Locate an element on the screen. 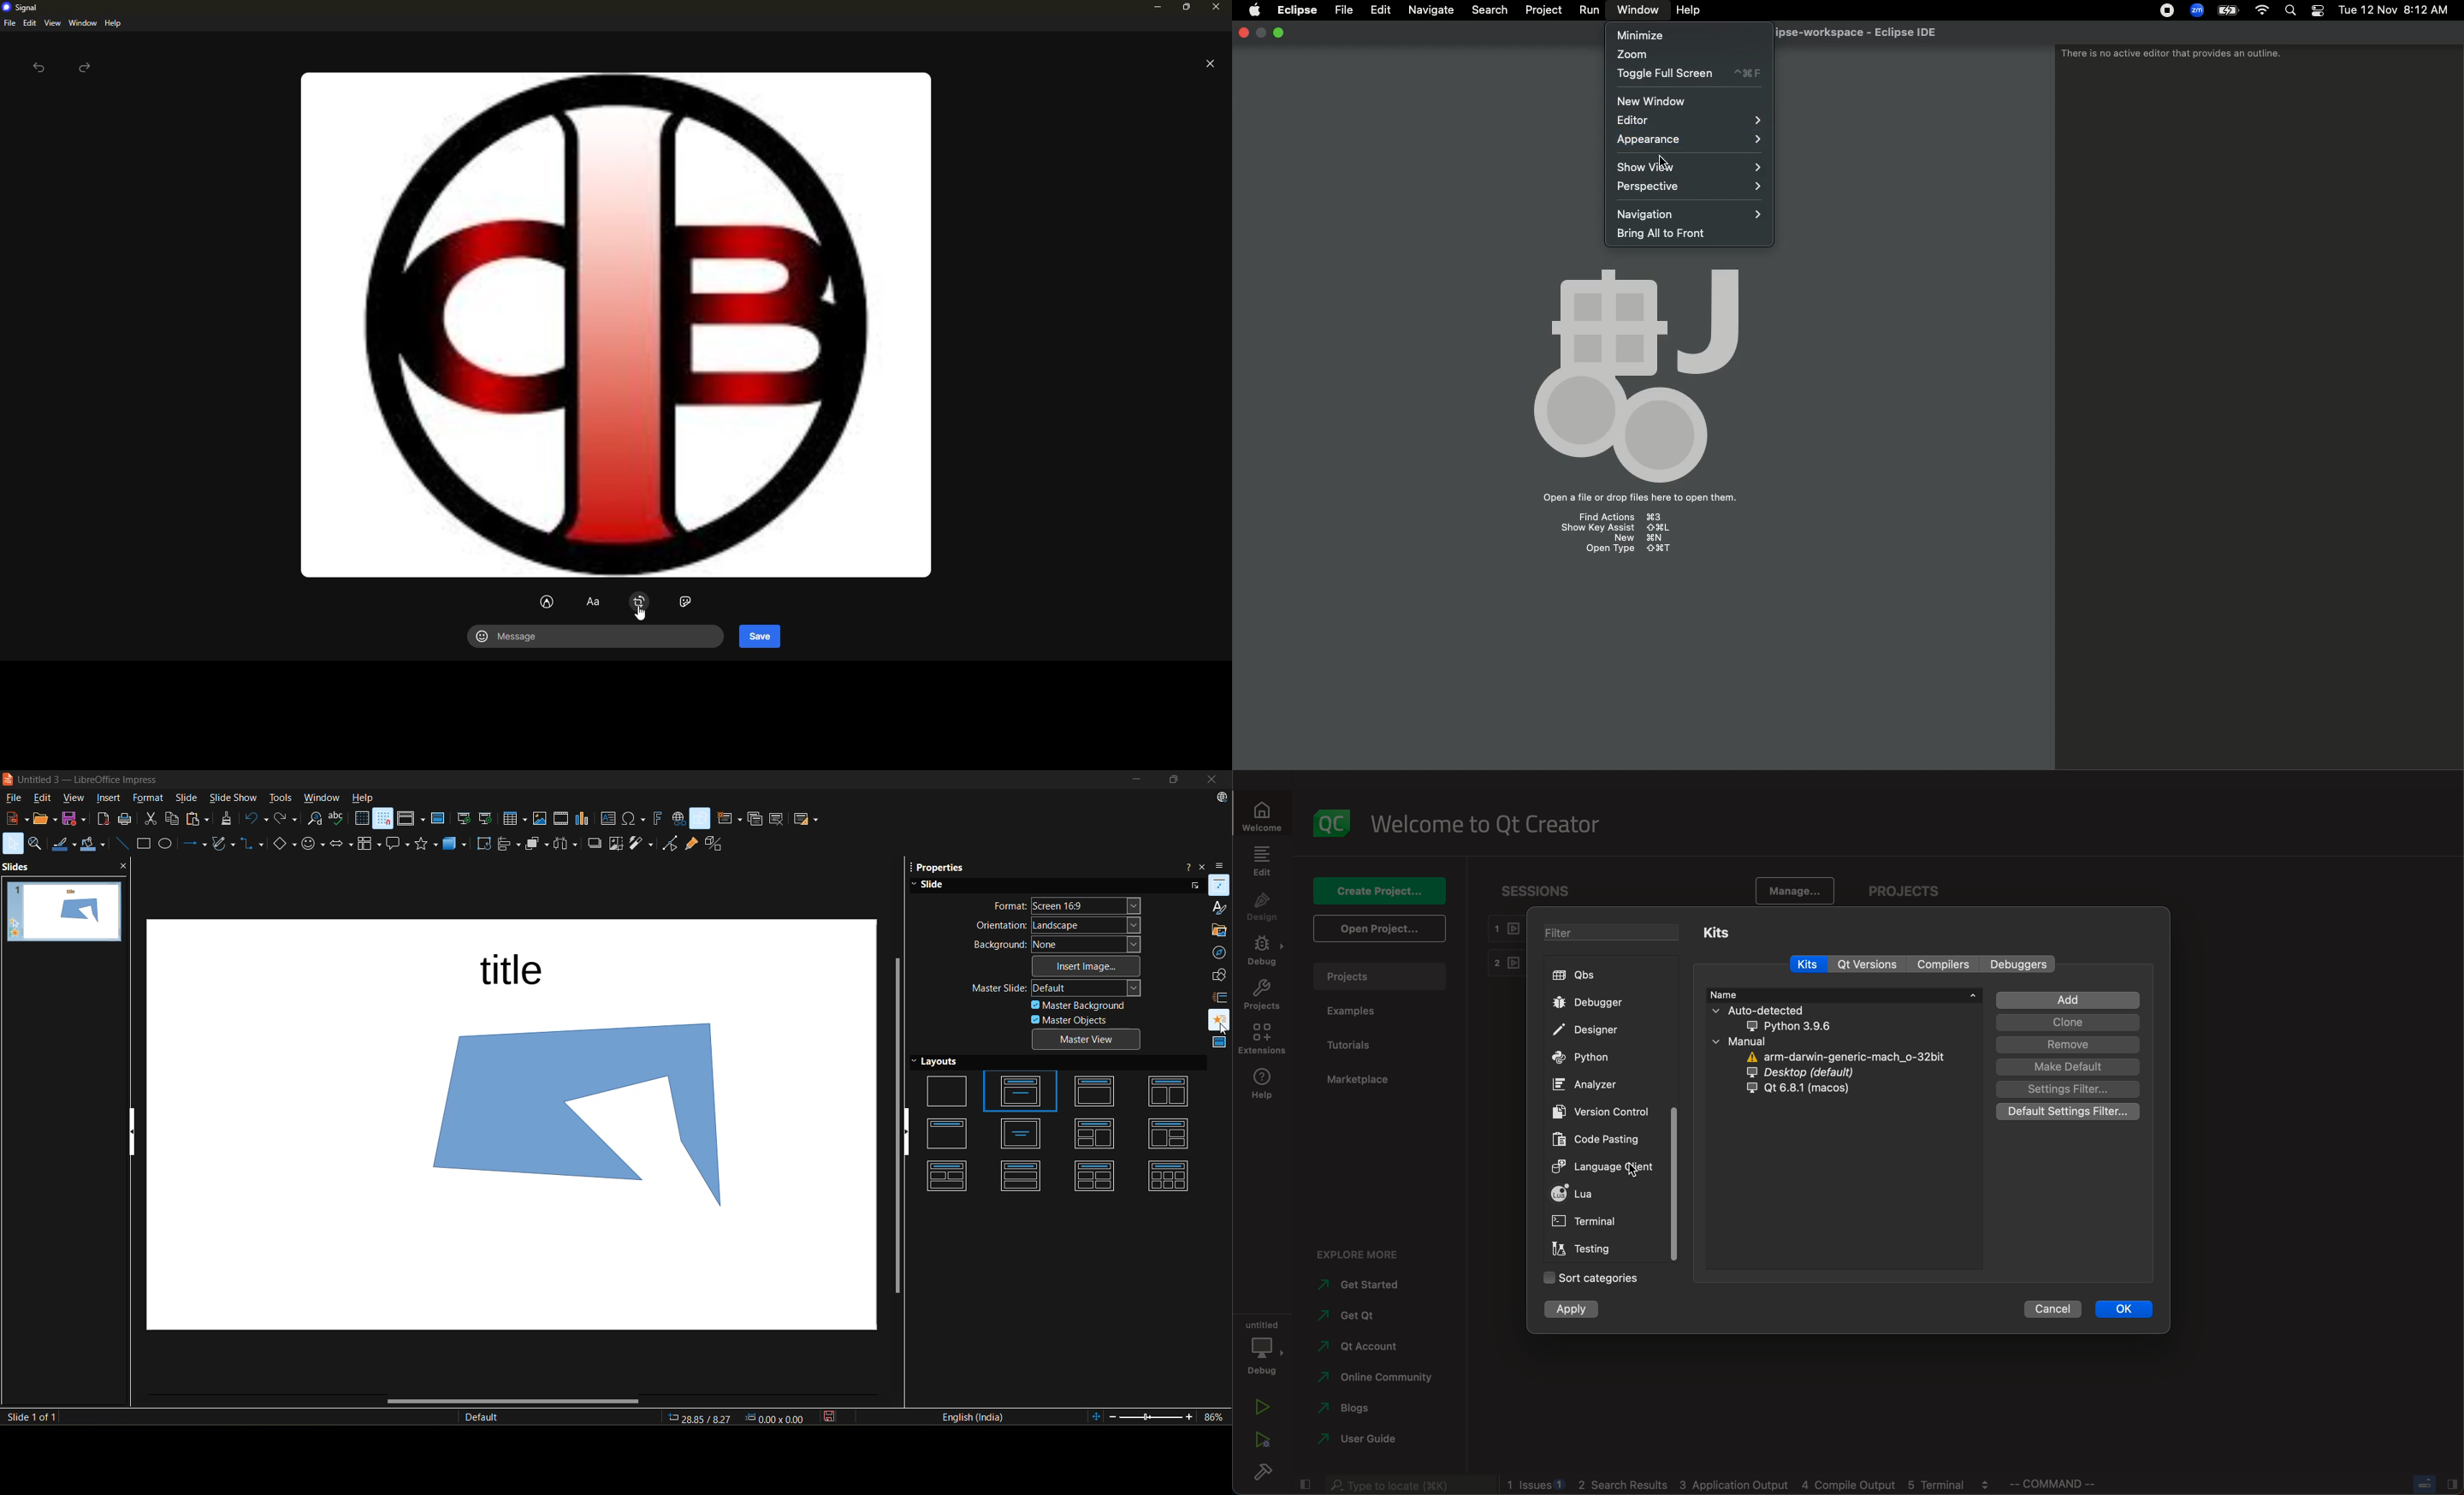  welcome is located at coordinates (1262, 813).